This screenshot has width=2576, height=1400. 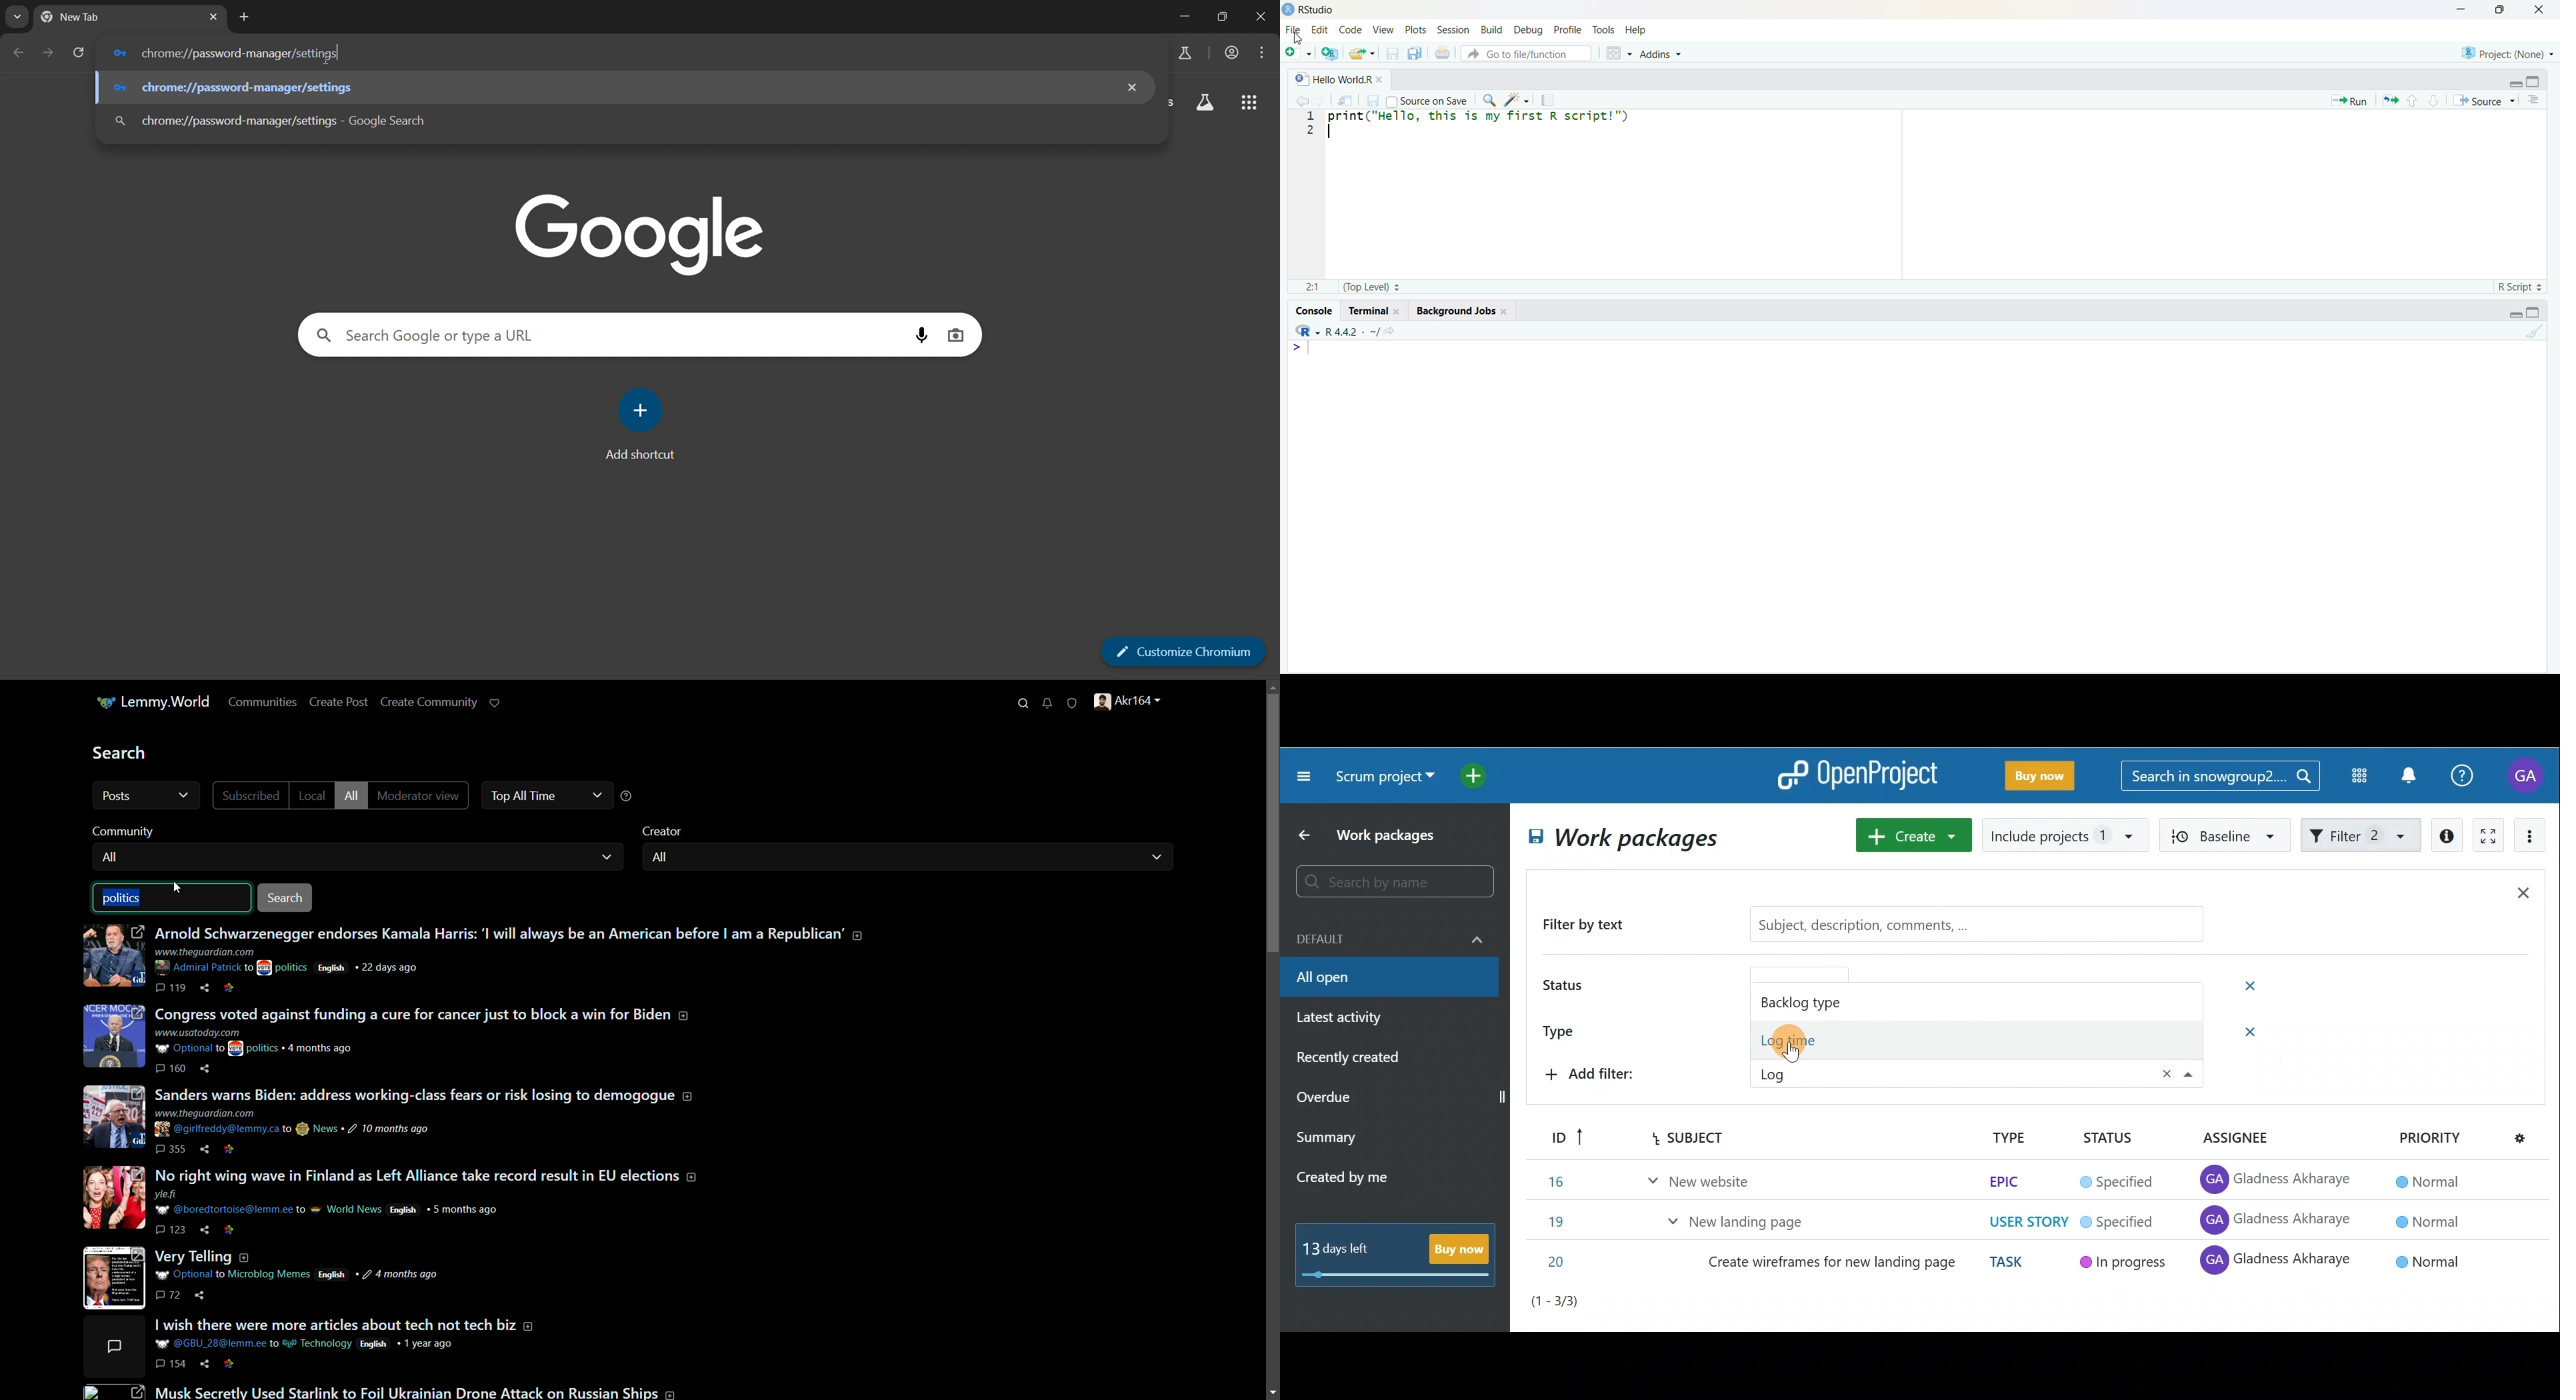 I want to click on 1 2, so click(x=1312, y=127).